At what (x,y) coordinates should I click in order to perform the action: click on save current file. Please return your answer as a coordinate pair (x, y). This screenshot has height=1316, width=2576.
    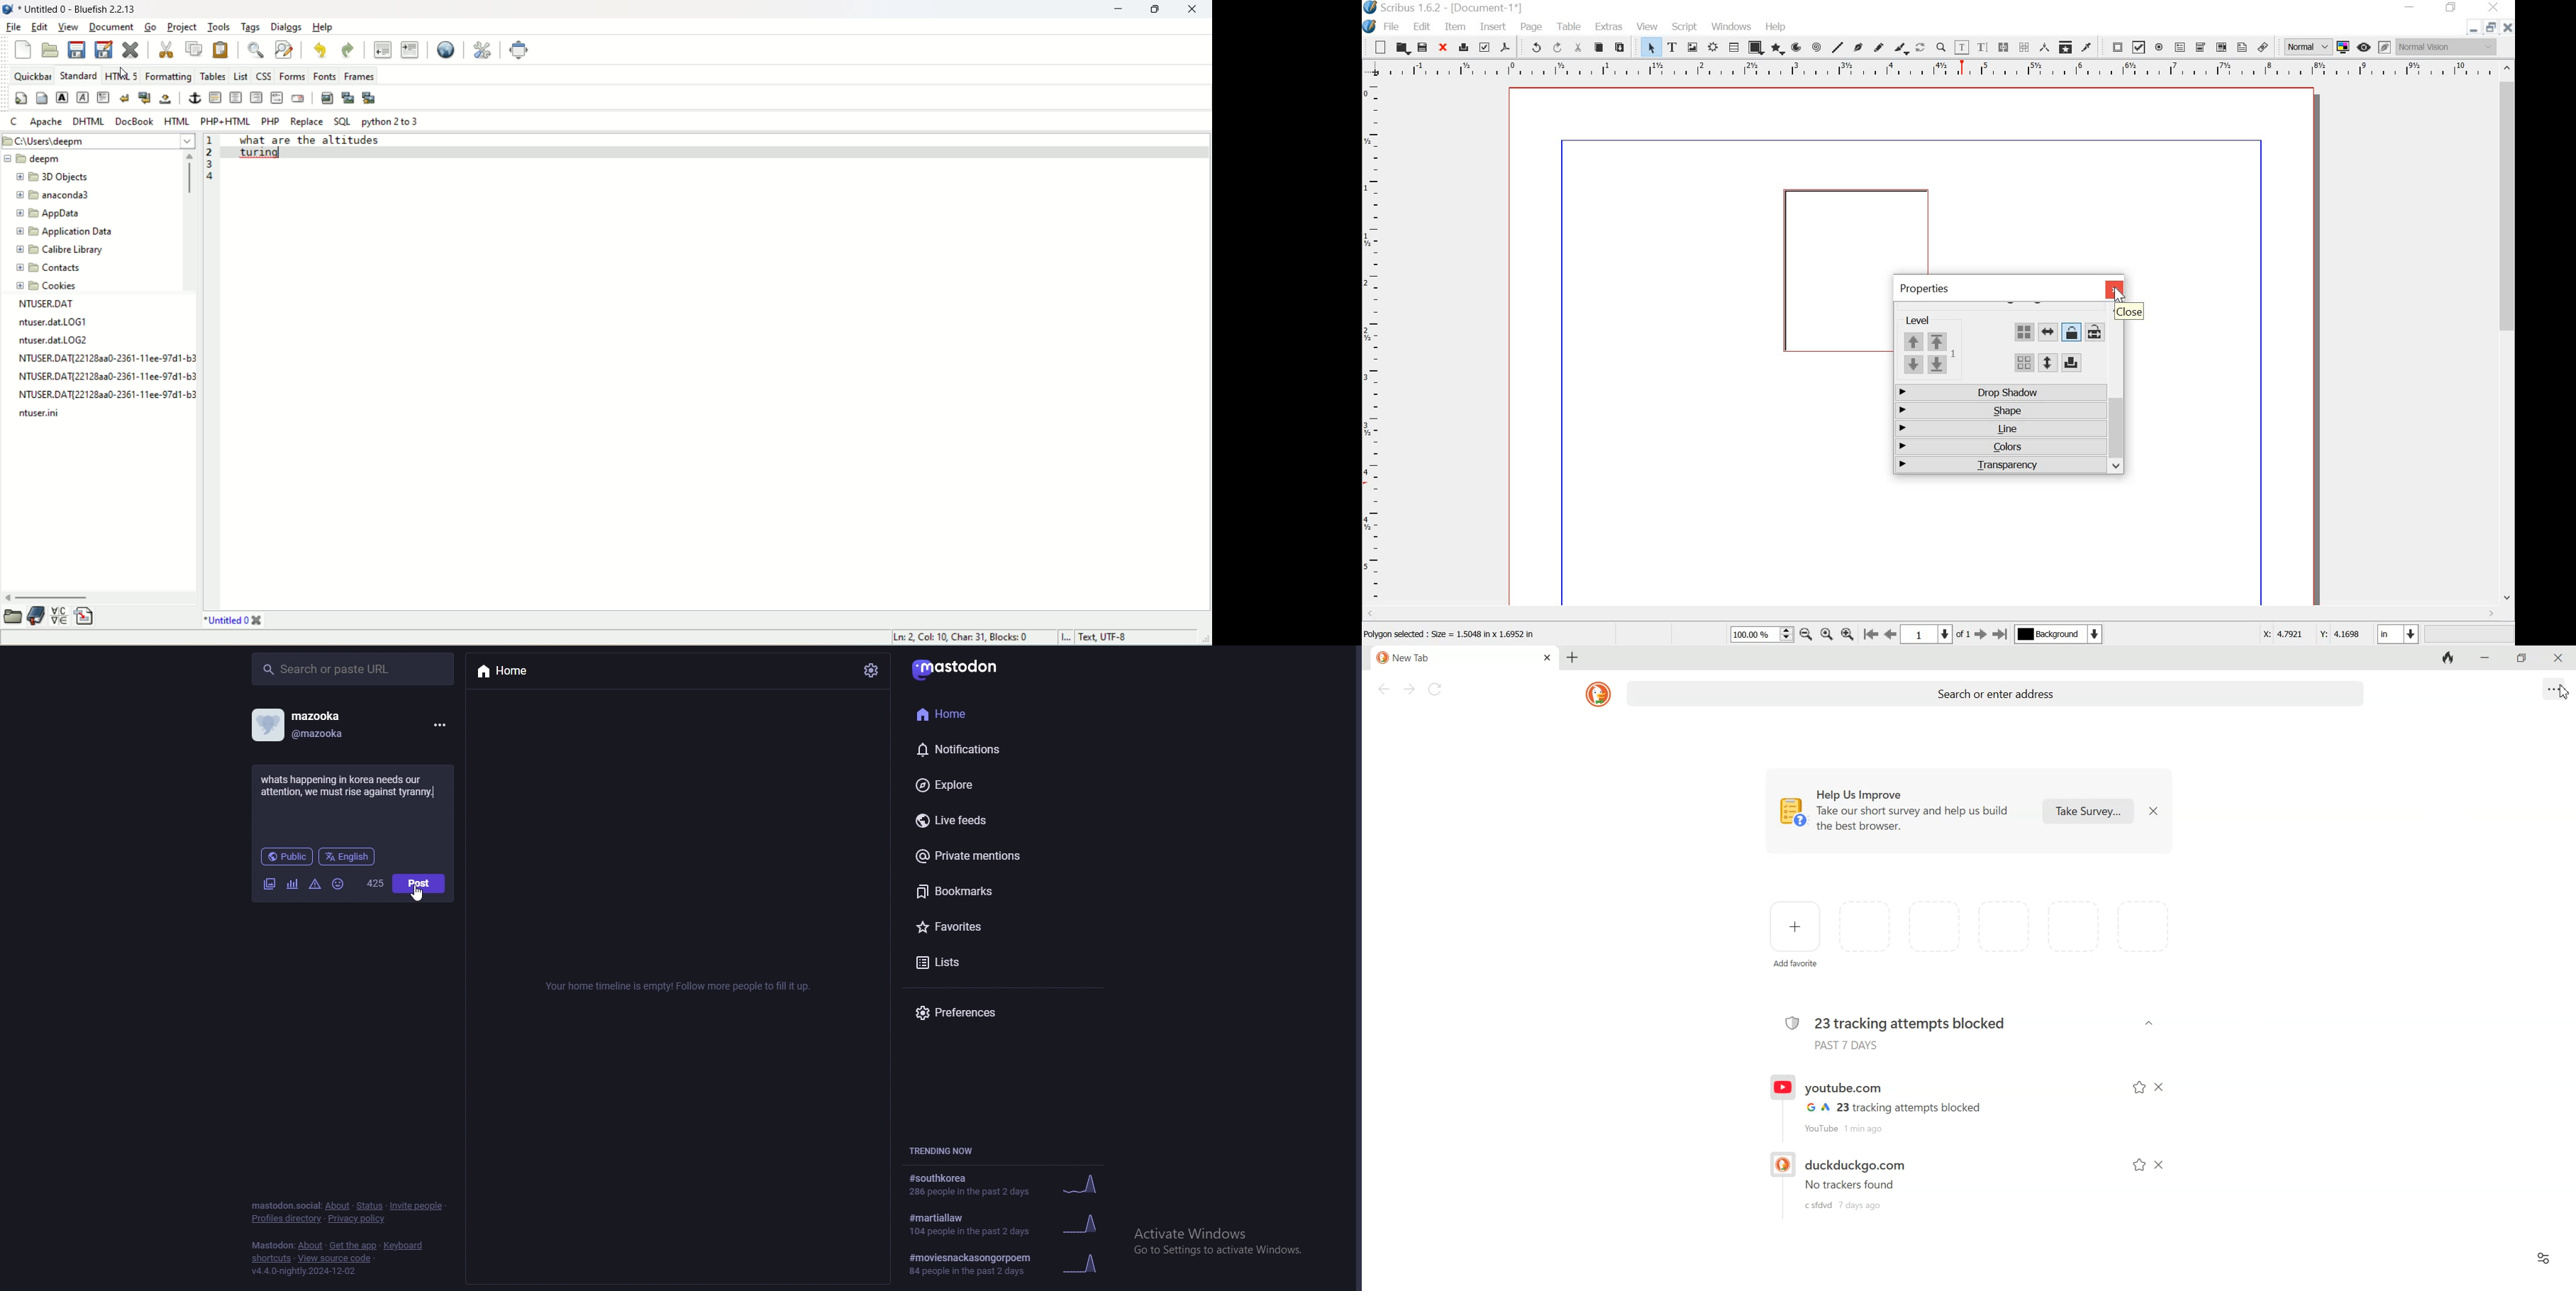
    Looking at the image, I should click on (78, 49).